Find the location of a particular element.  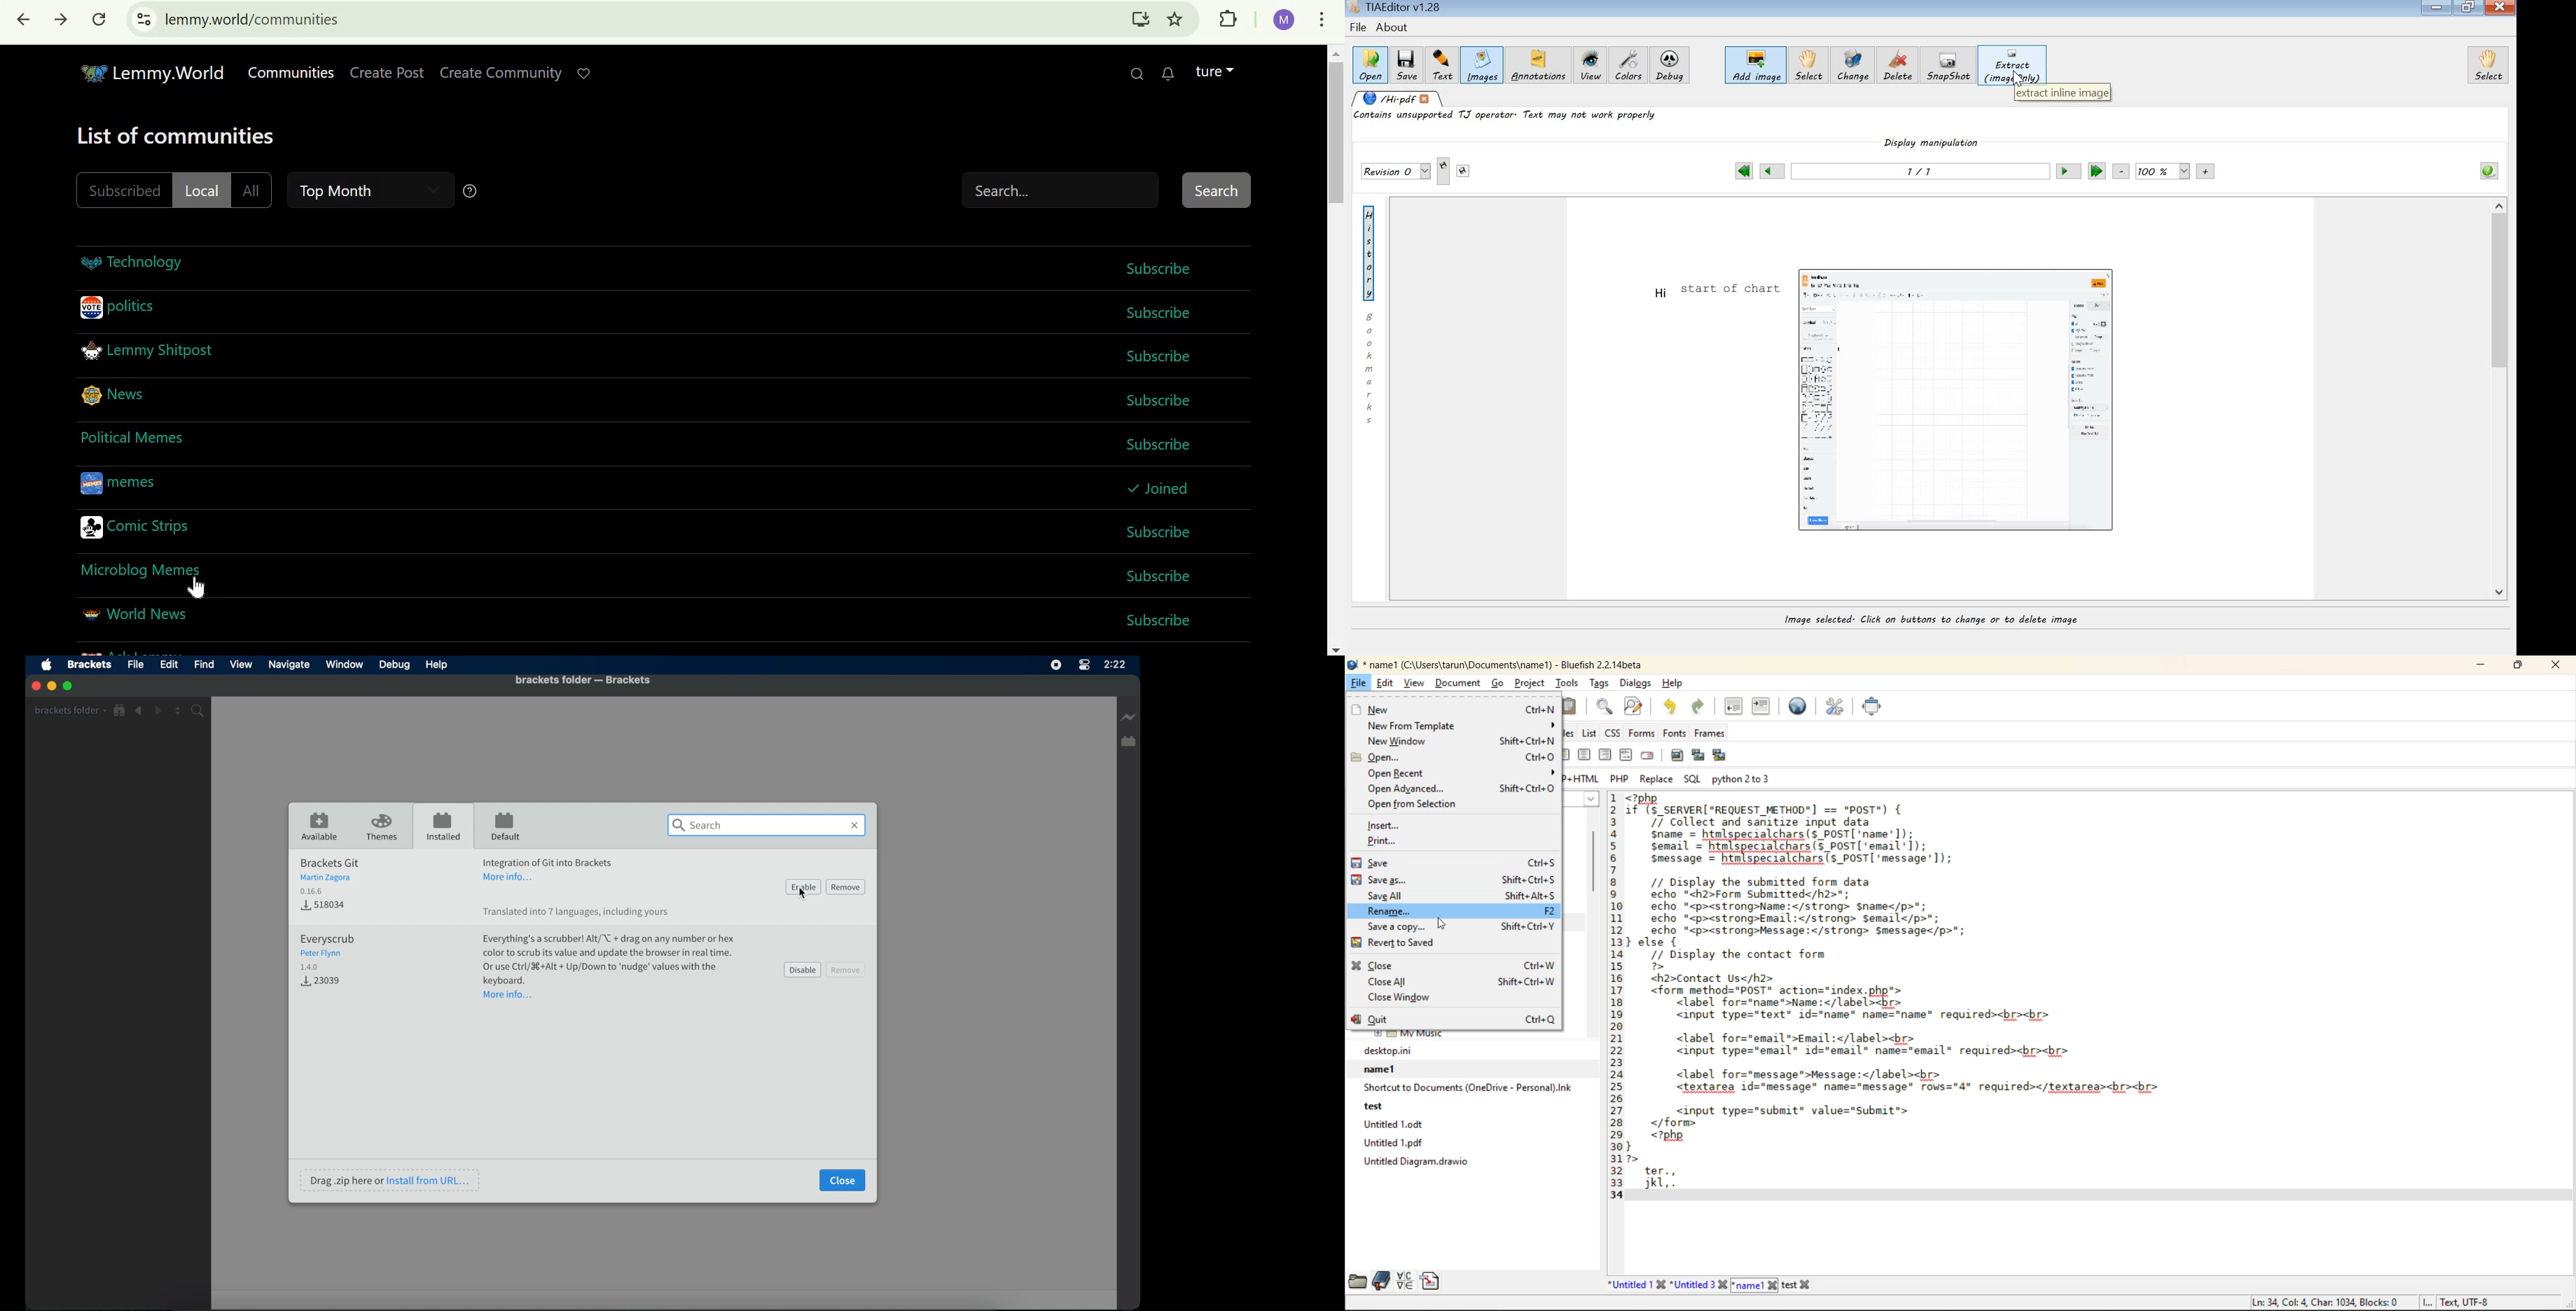

create post is located at coordinates (388, 72).